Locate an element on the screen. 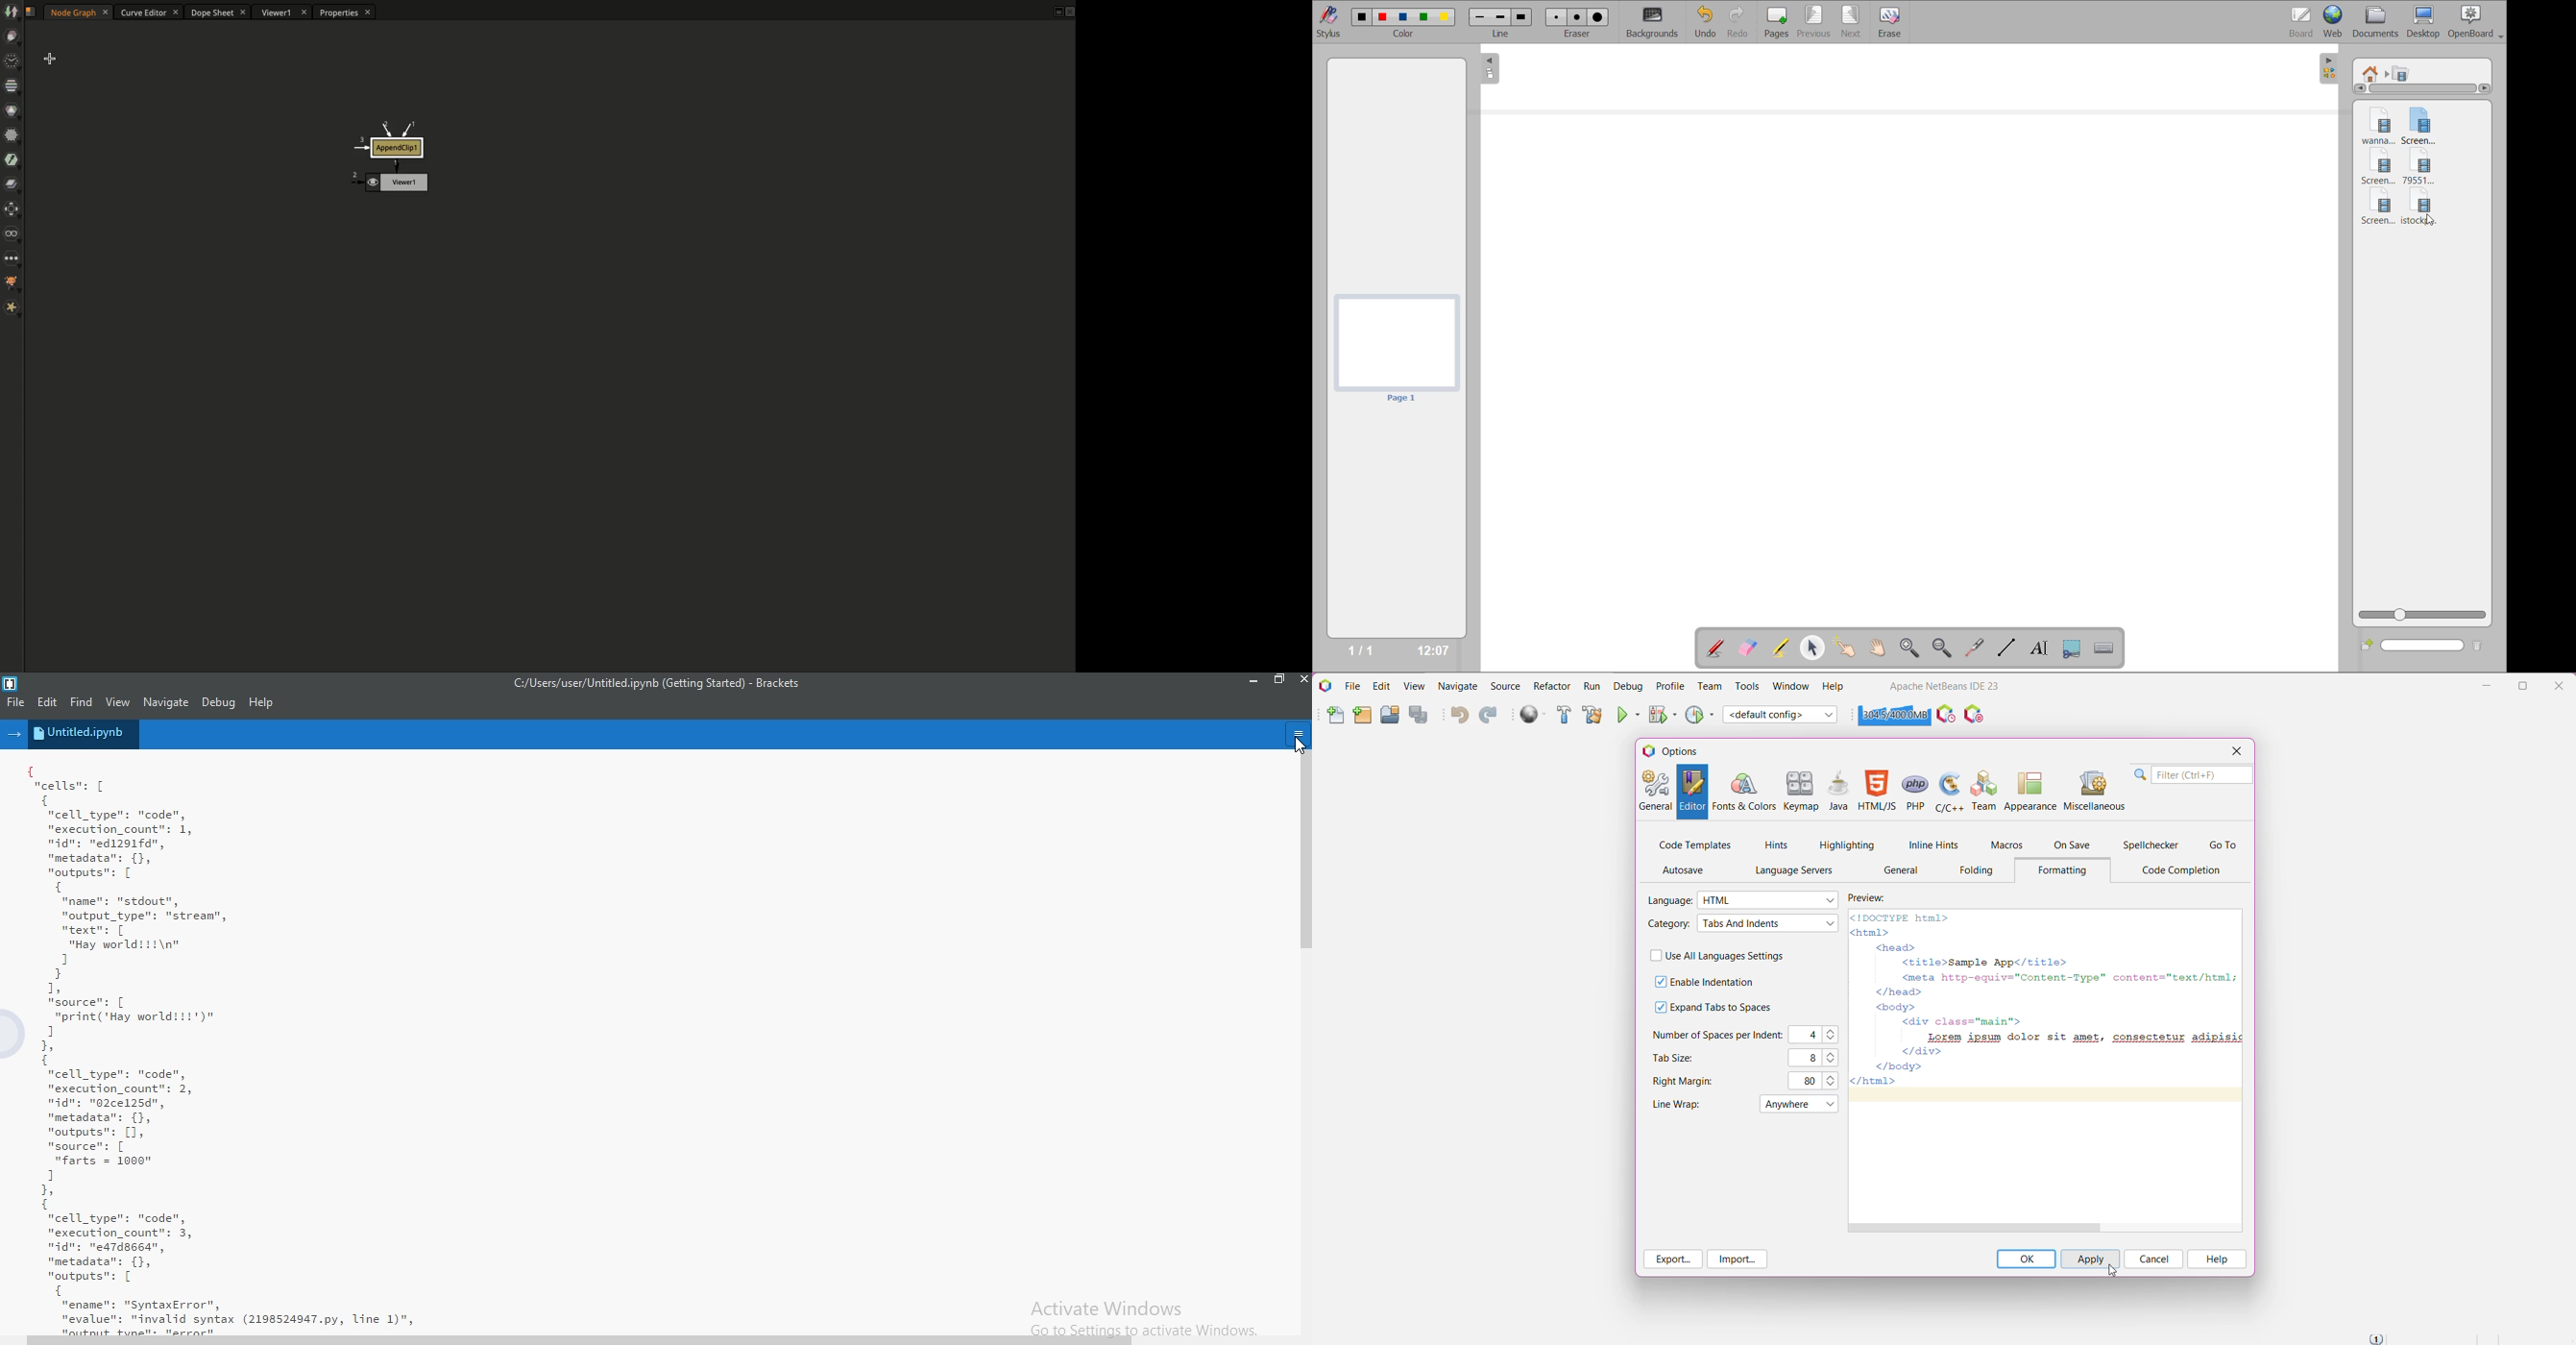  Find is located at coordinates (85, 702).